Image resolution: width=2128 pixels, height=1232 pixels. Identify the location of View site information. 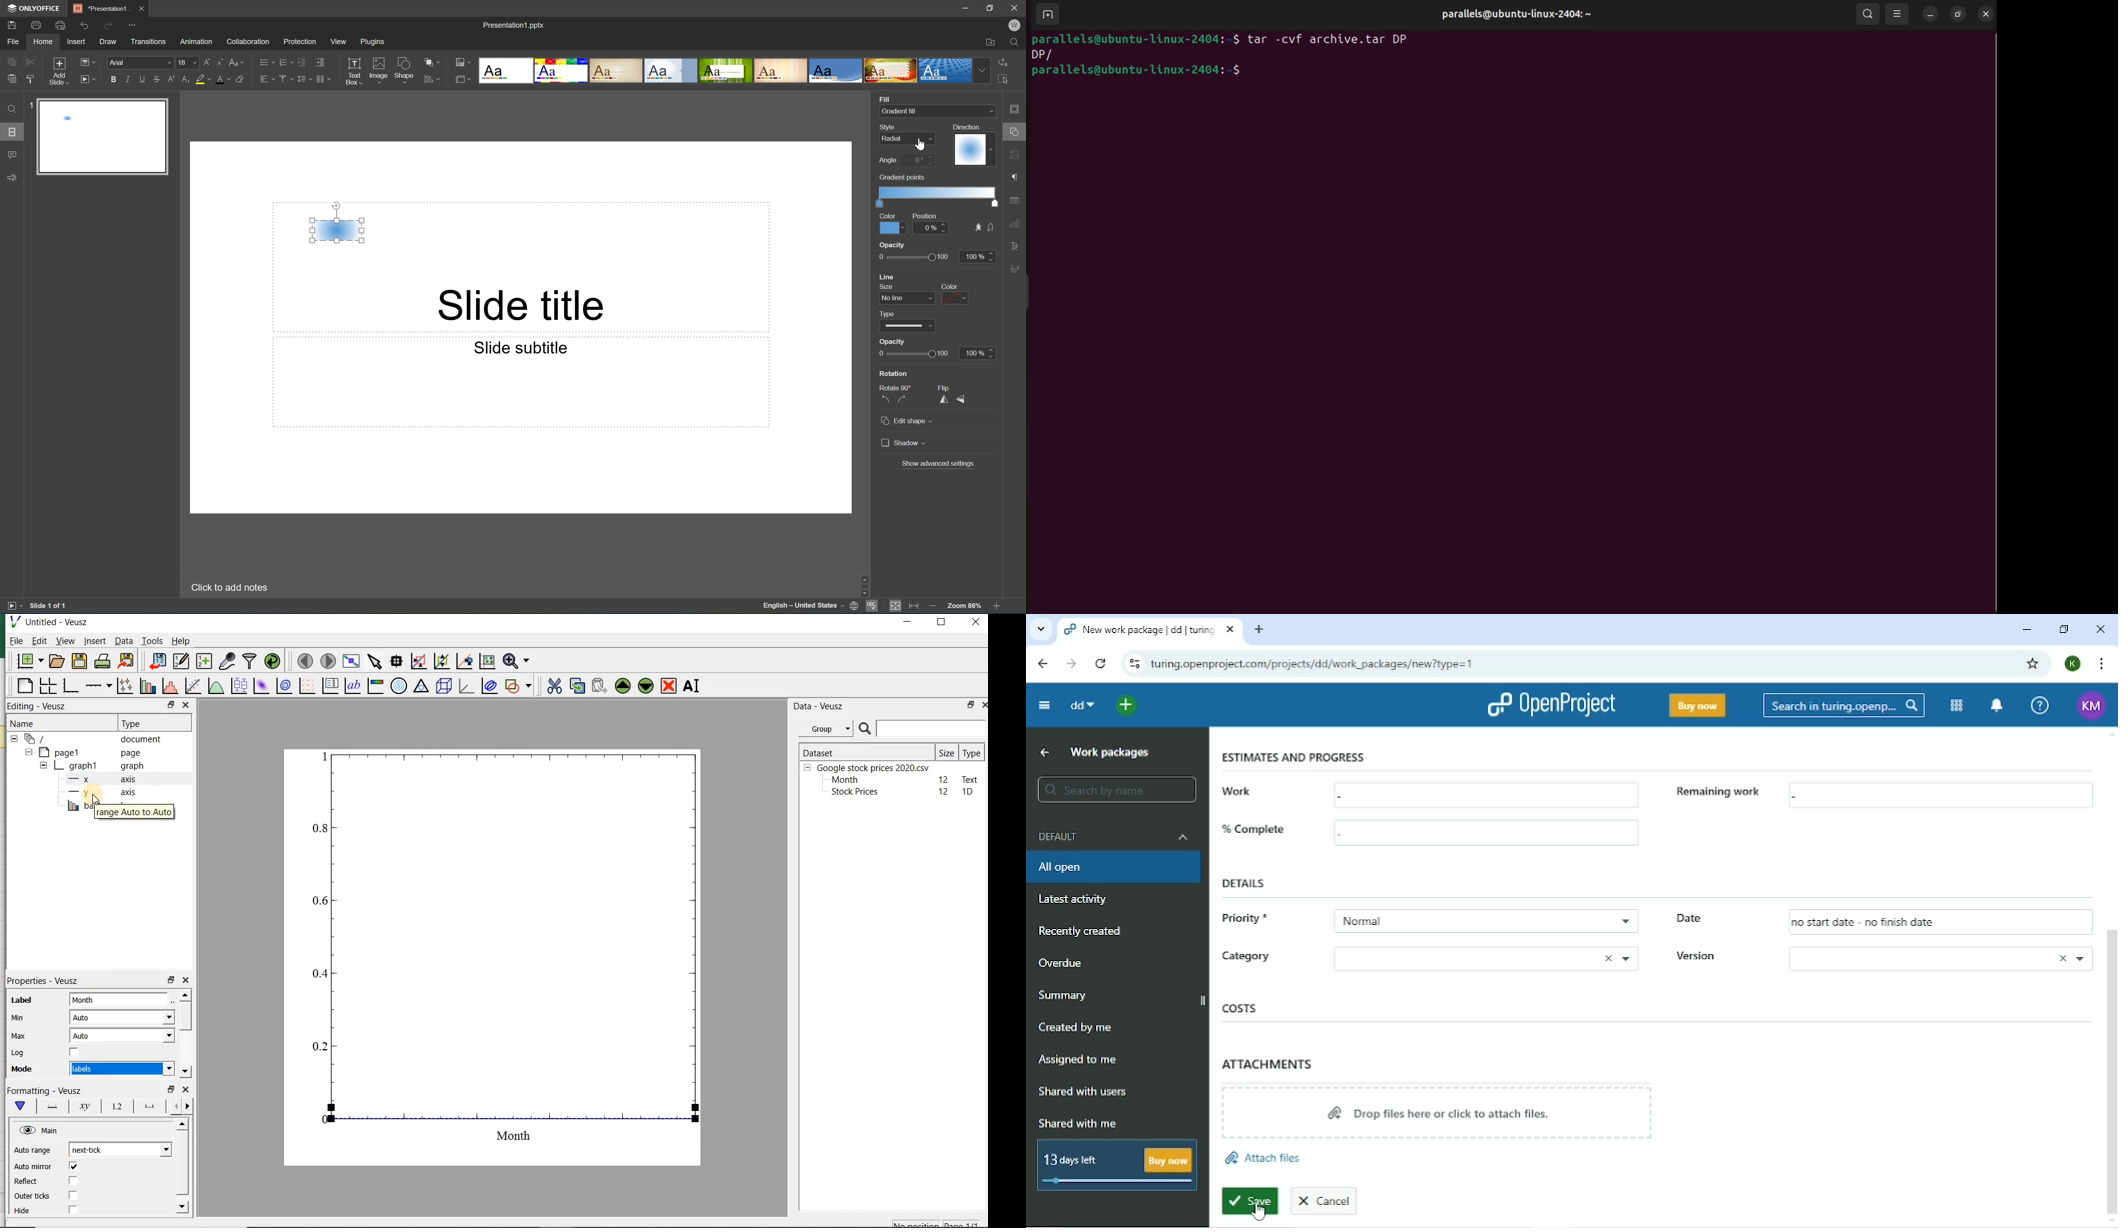
(1132, 663).